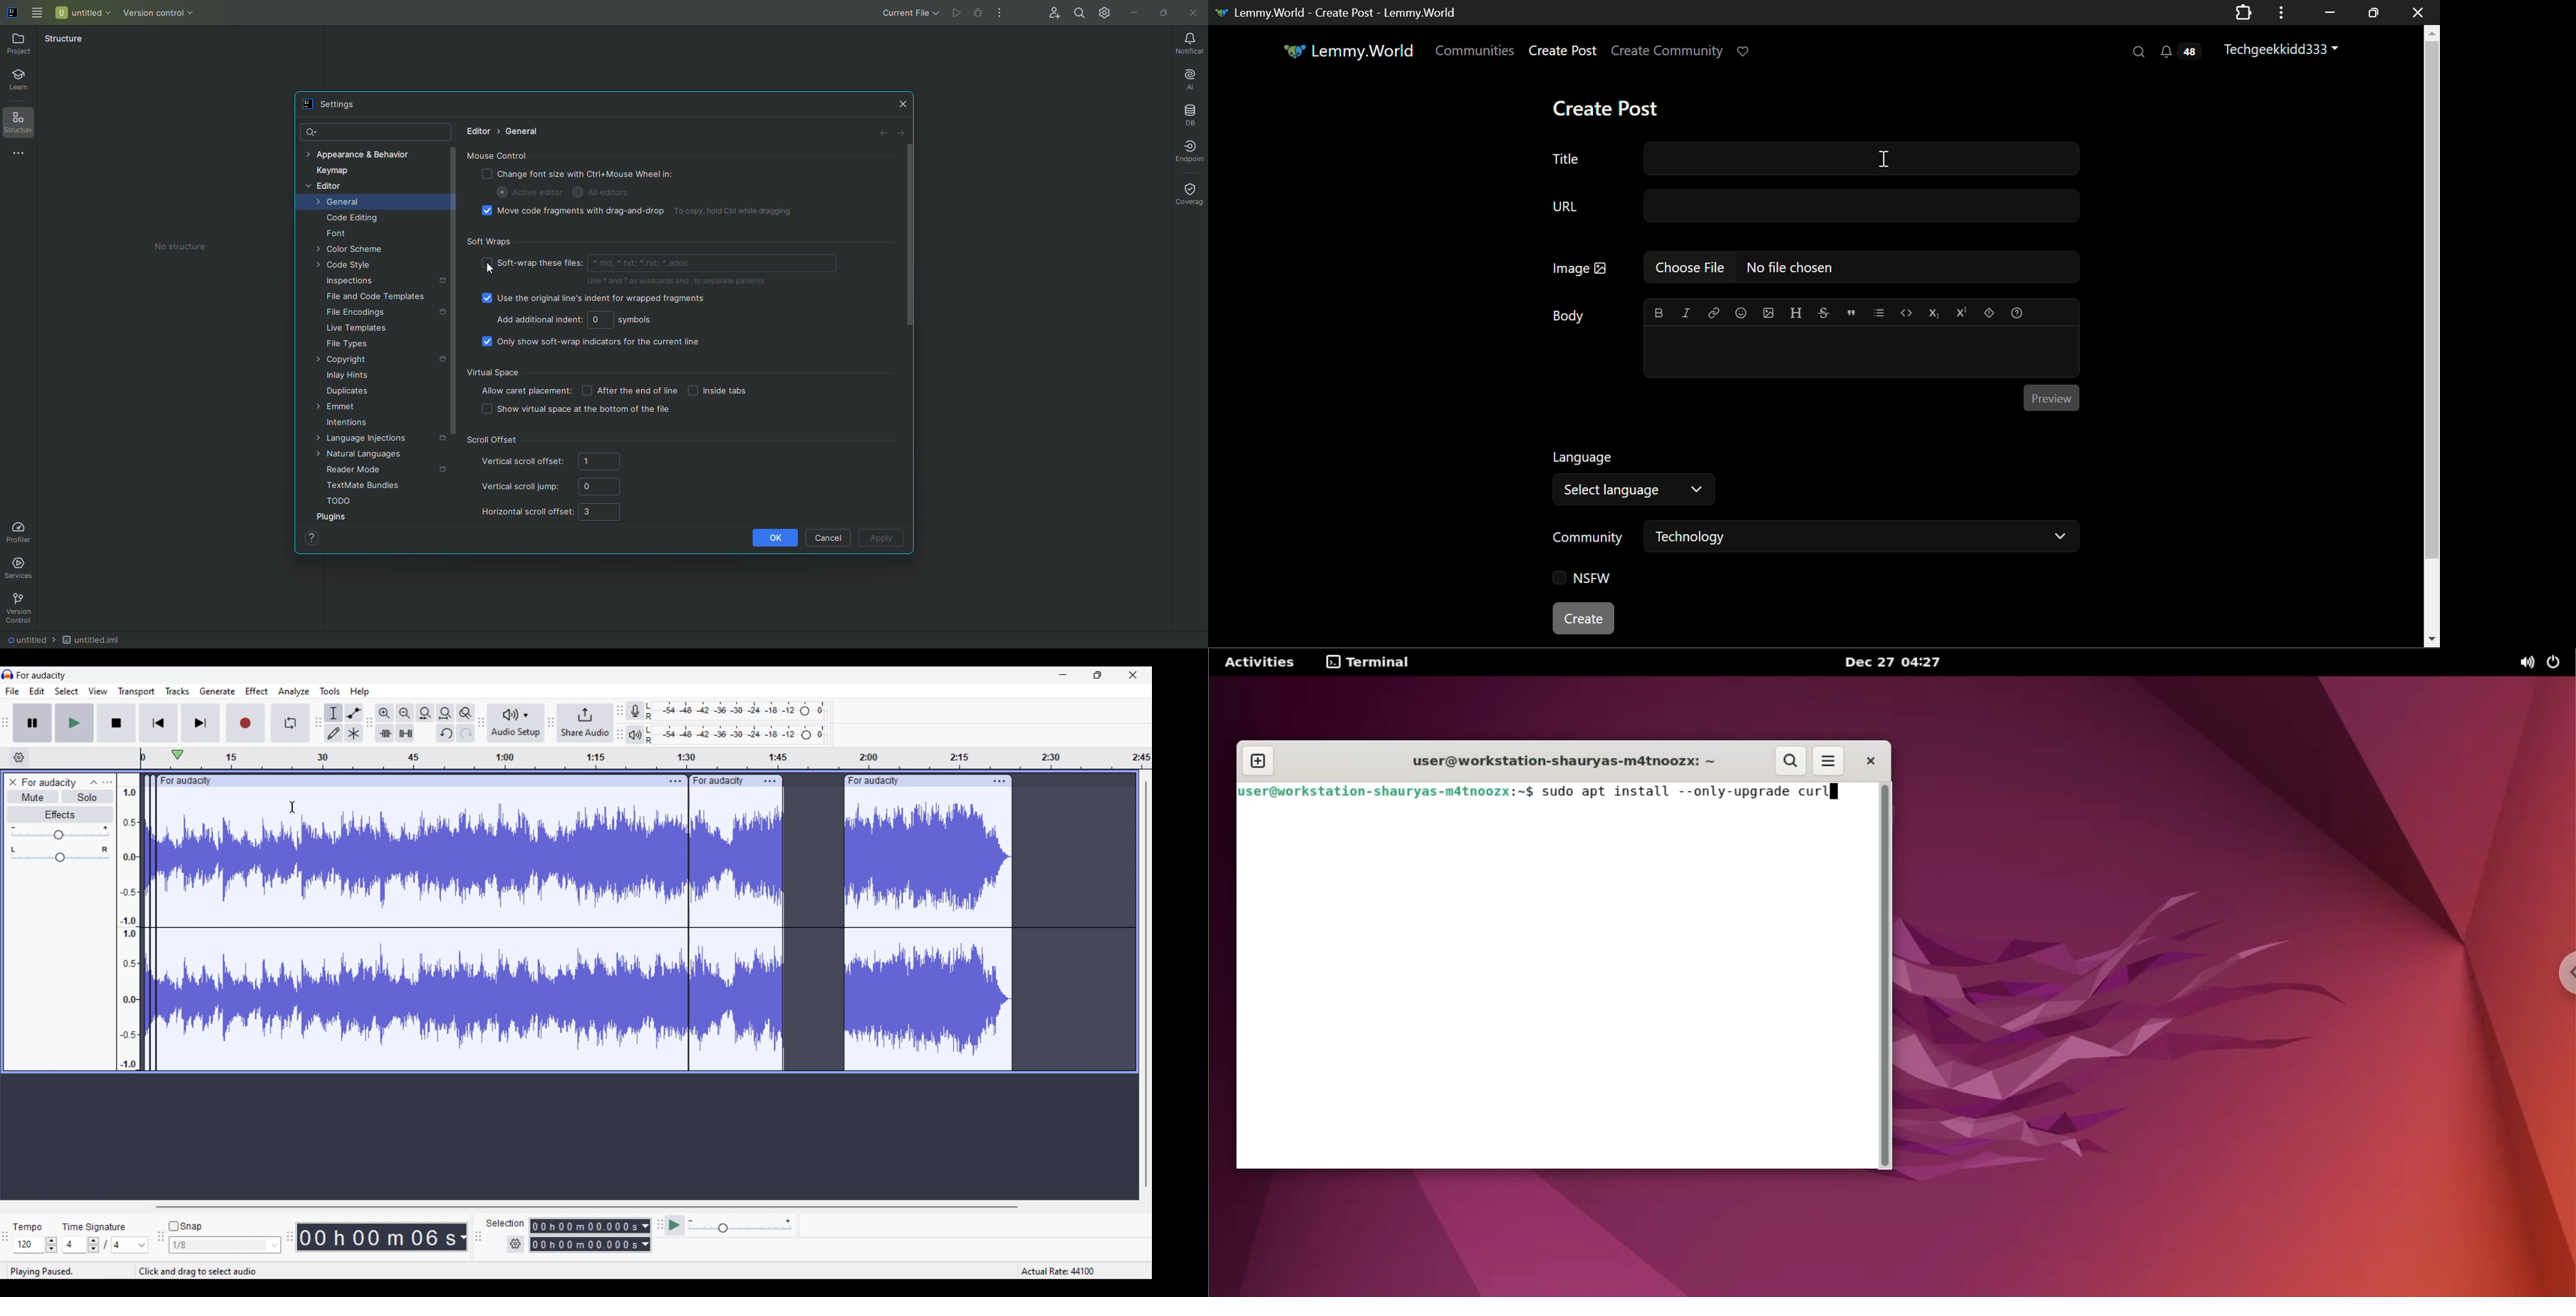 The height and width of the screenshot is (1316, 2576). I want to click on vertical scrollbar, so click(1147, 985).